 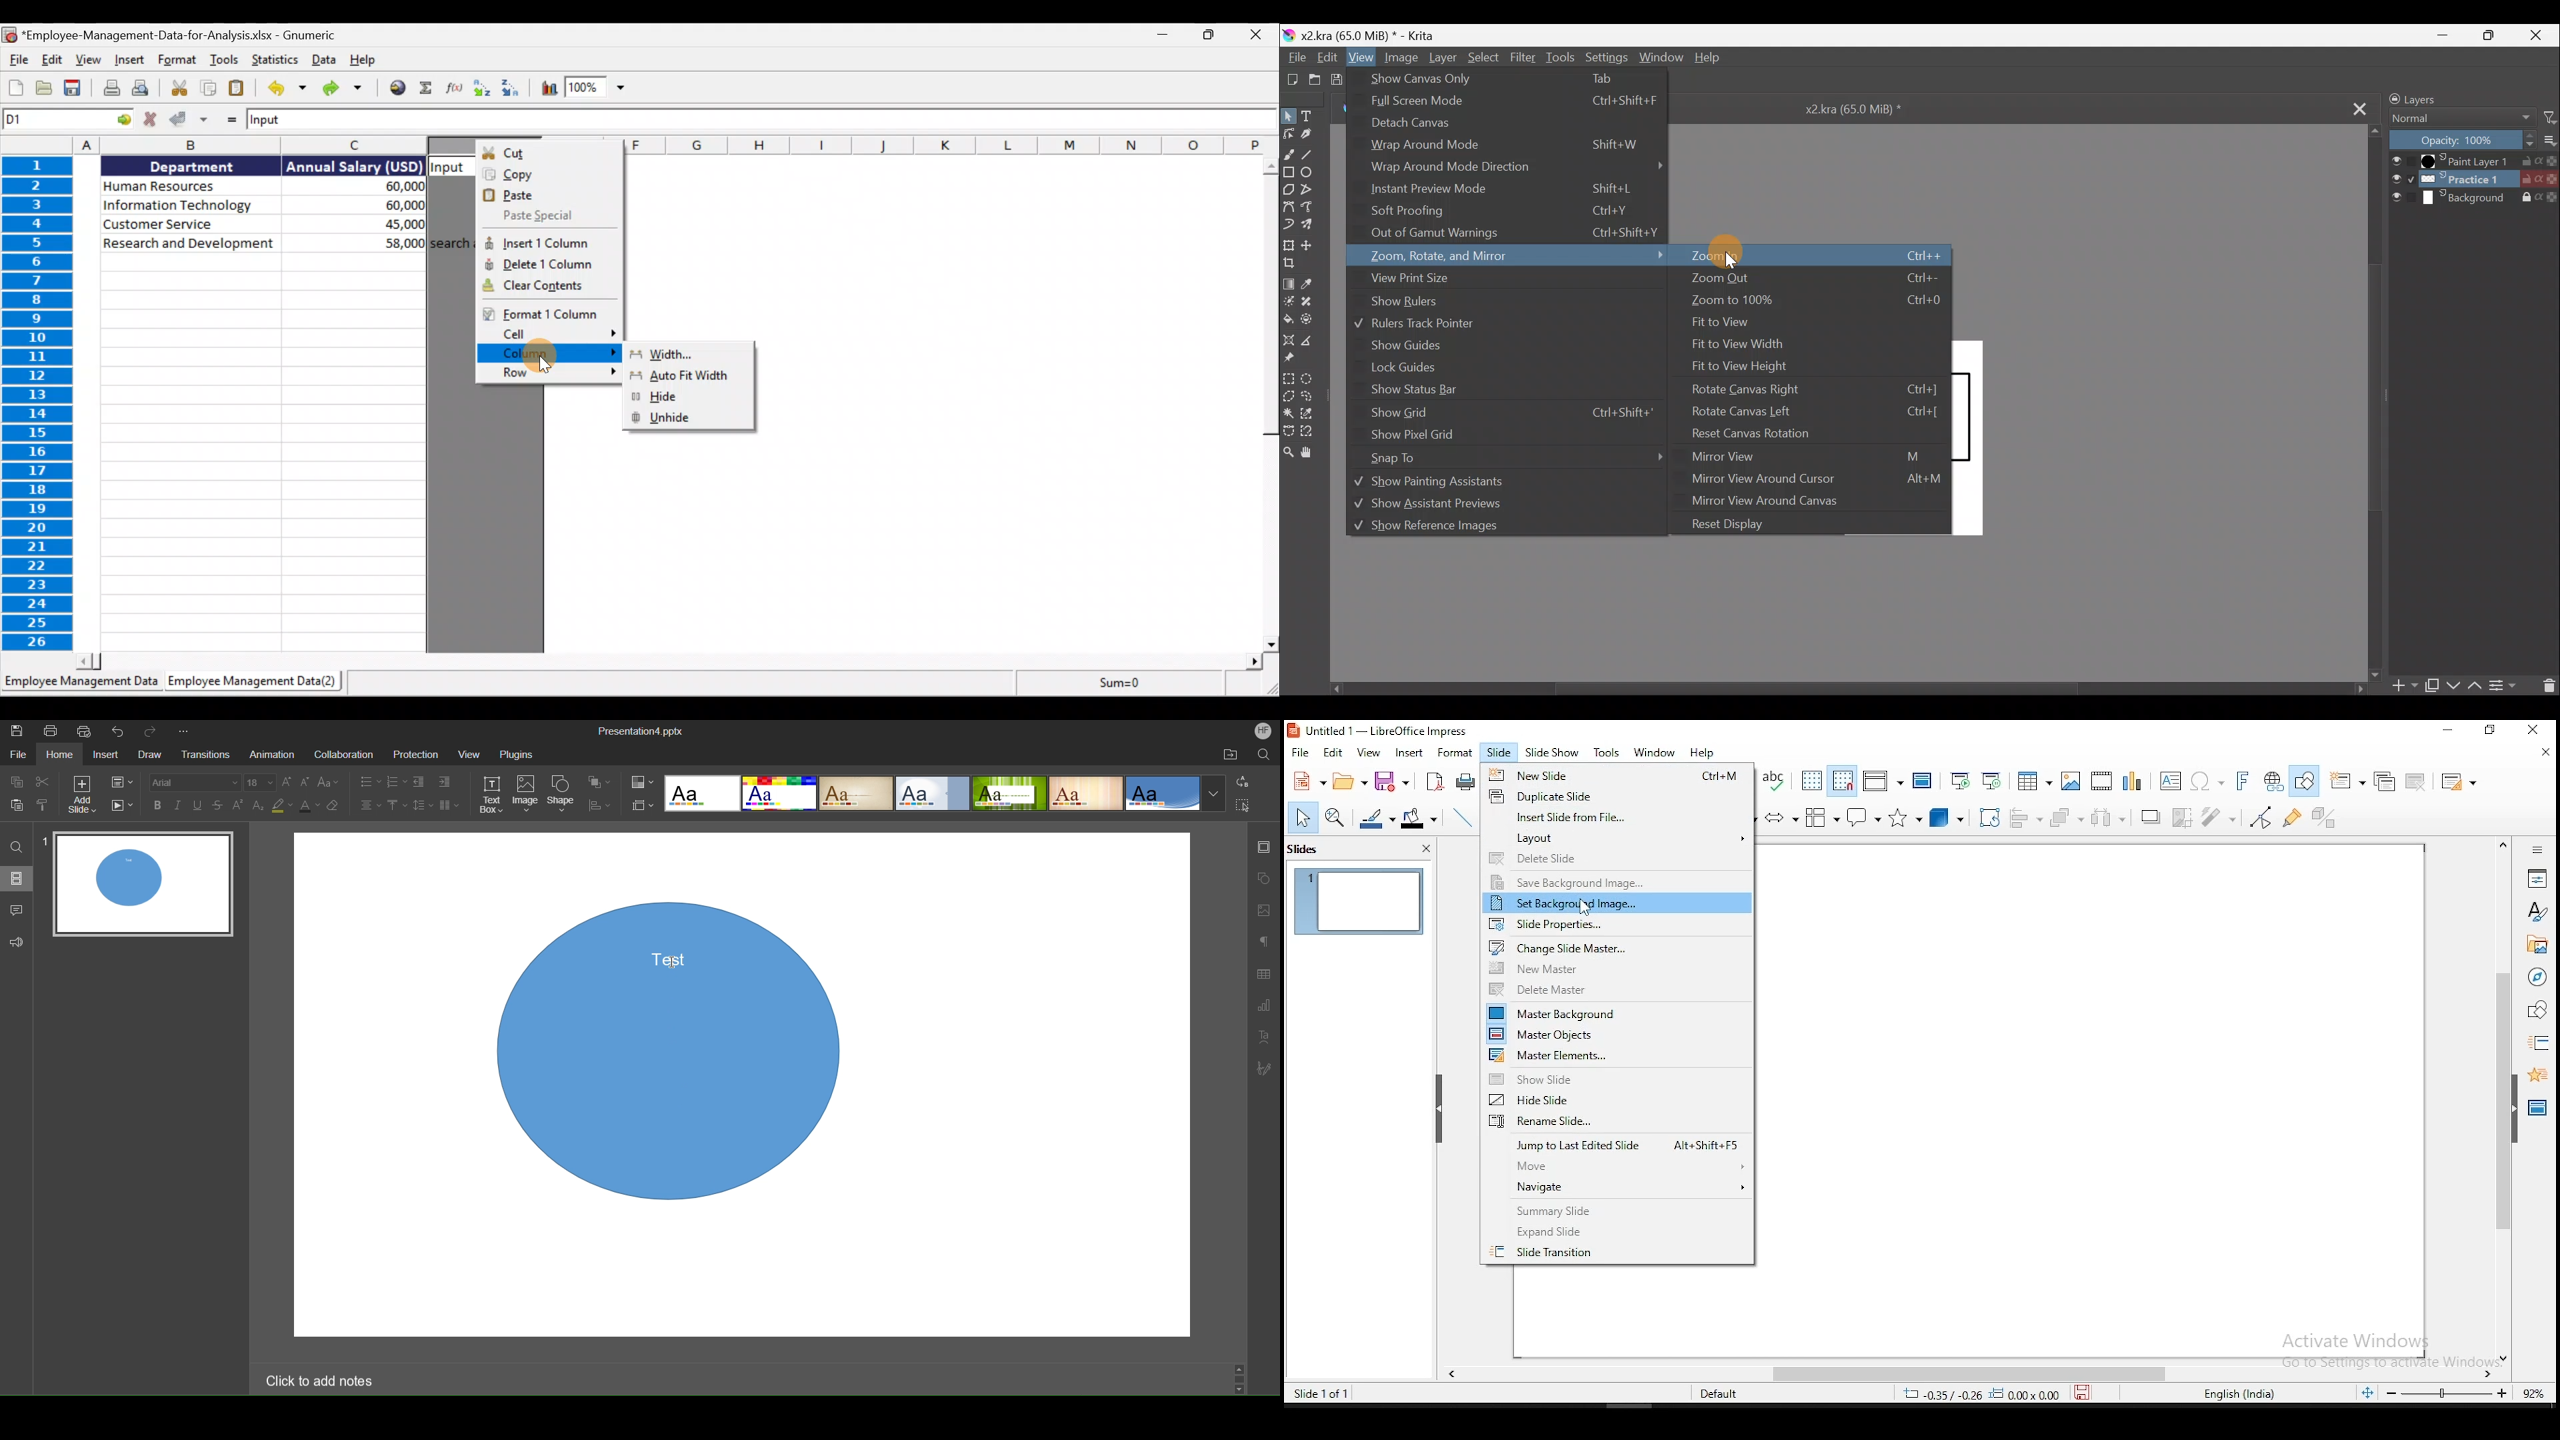 What do you see at coordinates (1513, 413) in the screenshot?
I see `Show grid  Ctrl+Shift+'` at bounding box center [1513, 413].